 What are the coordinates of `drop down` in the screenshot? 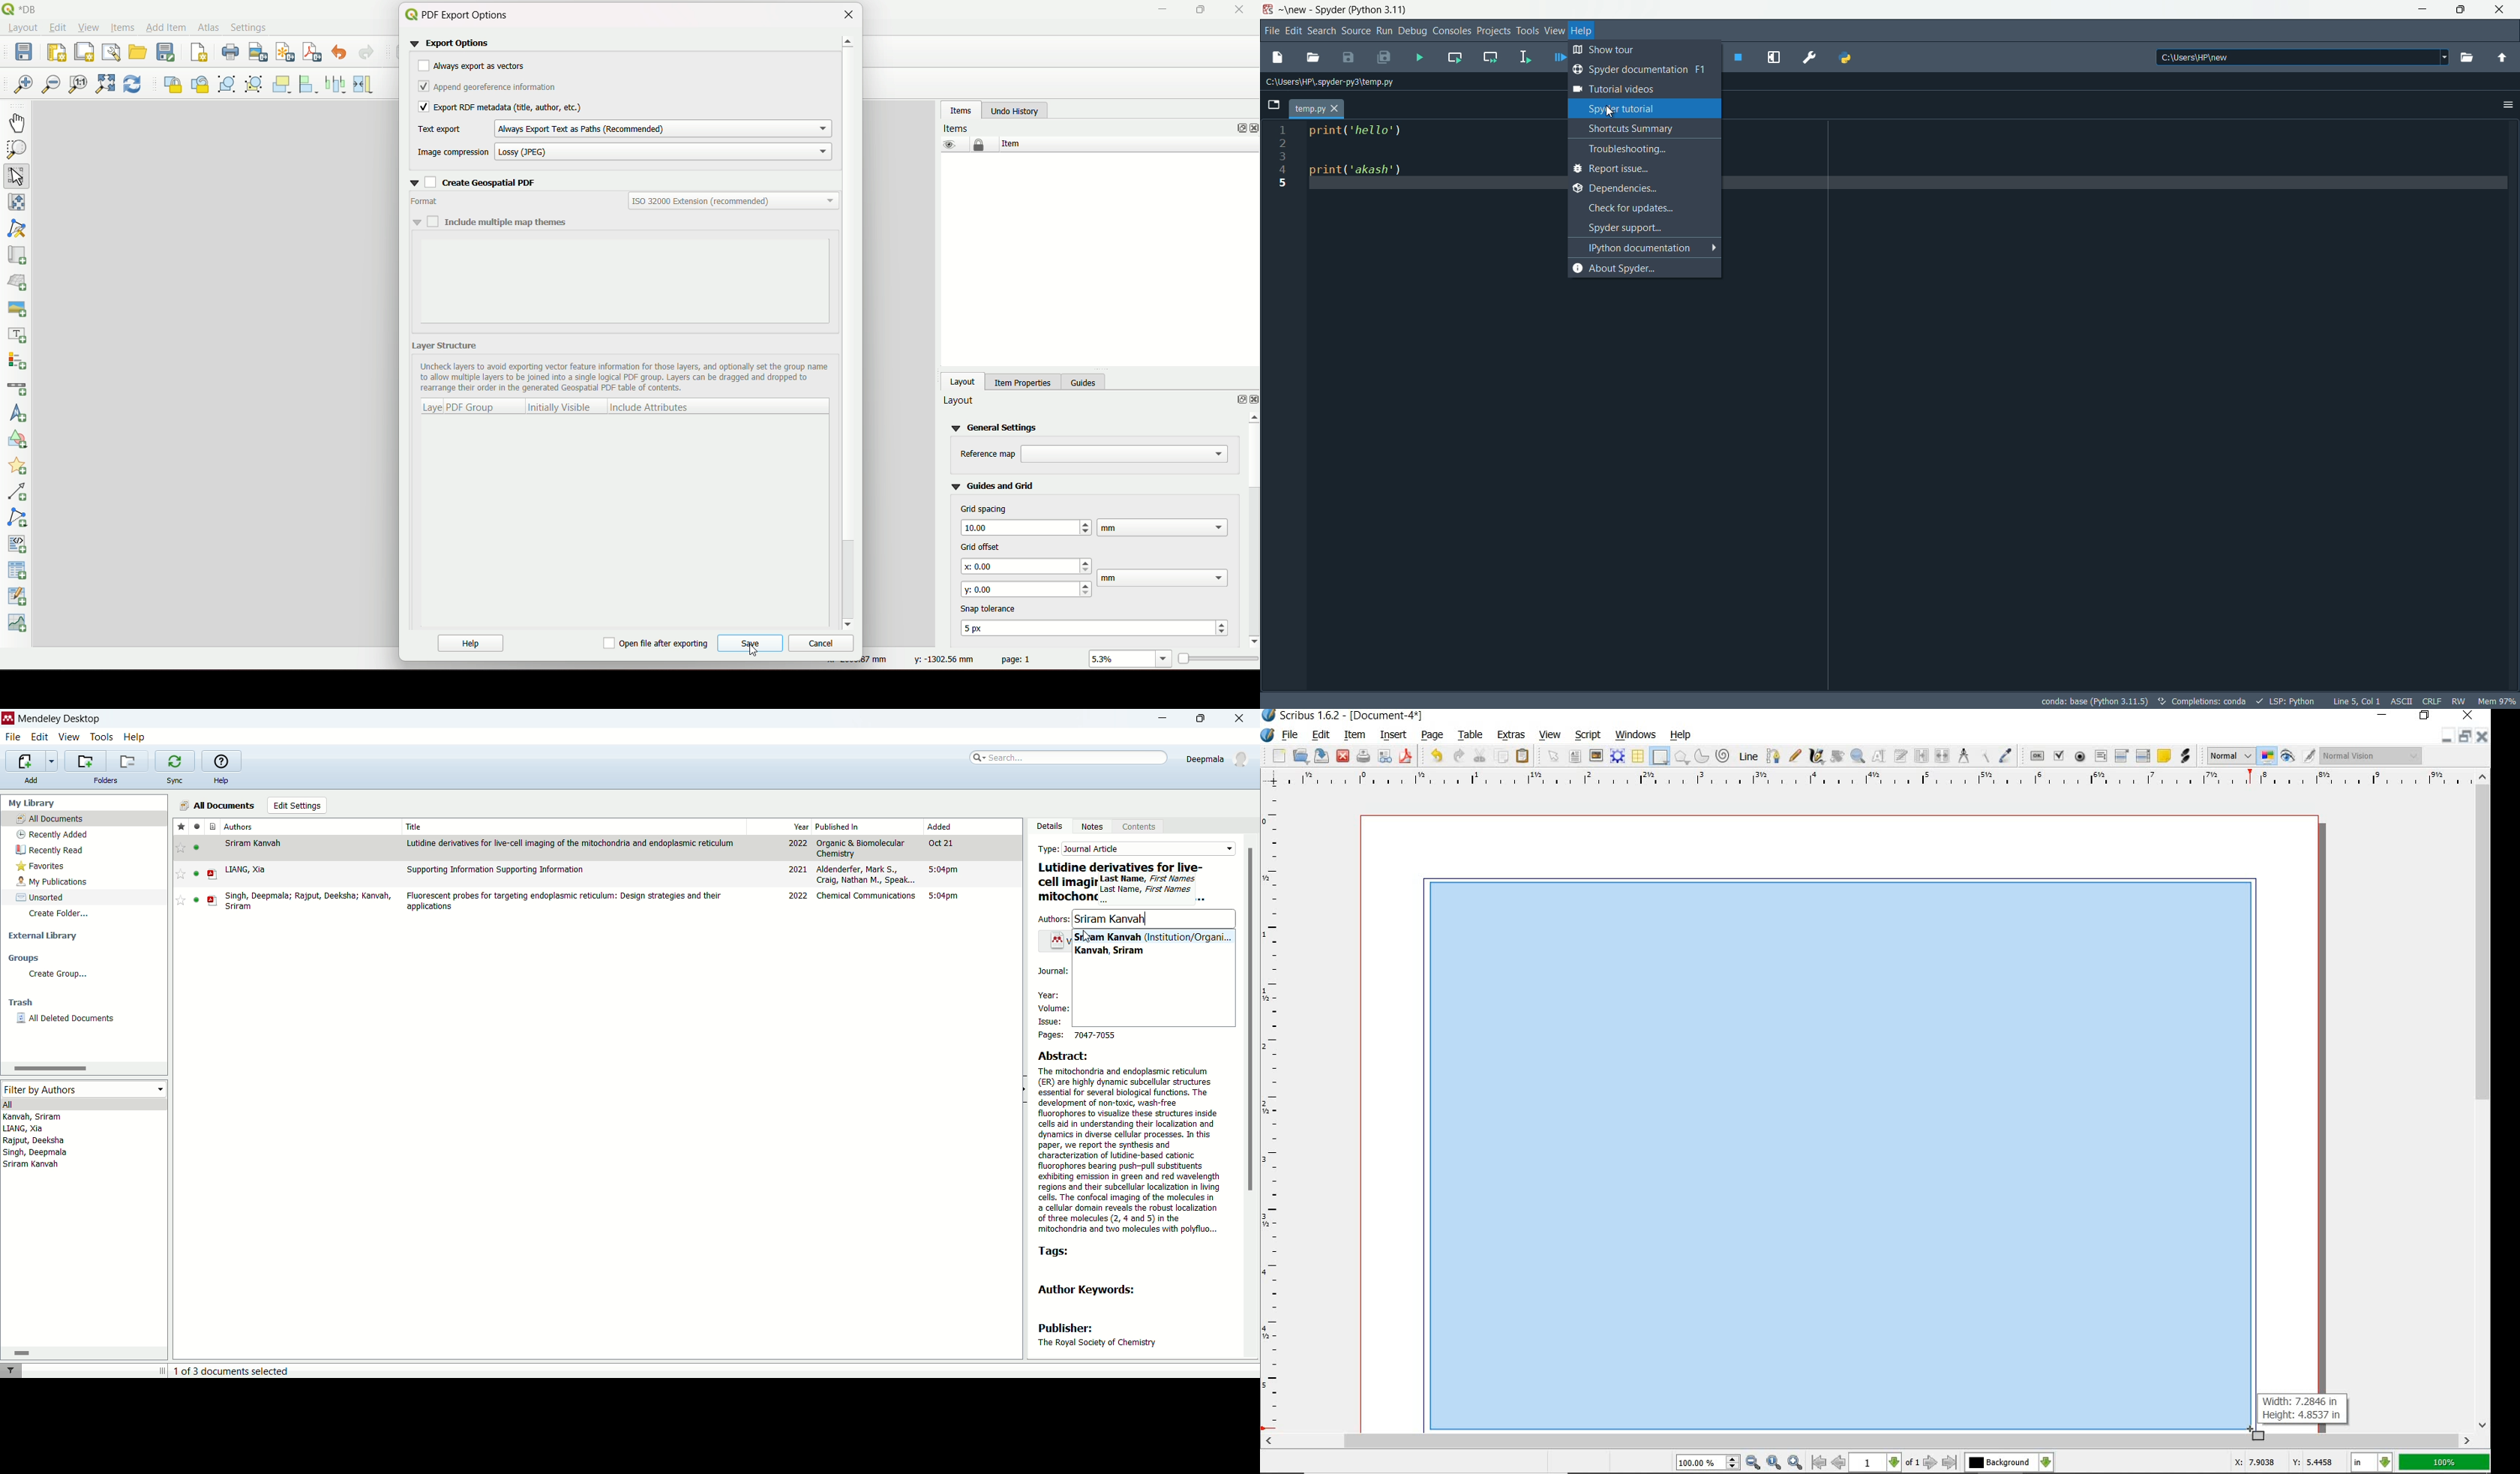 It's located at (2443, 58).